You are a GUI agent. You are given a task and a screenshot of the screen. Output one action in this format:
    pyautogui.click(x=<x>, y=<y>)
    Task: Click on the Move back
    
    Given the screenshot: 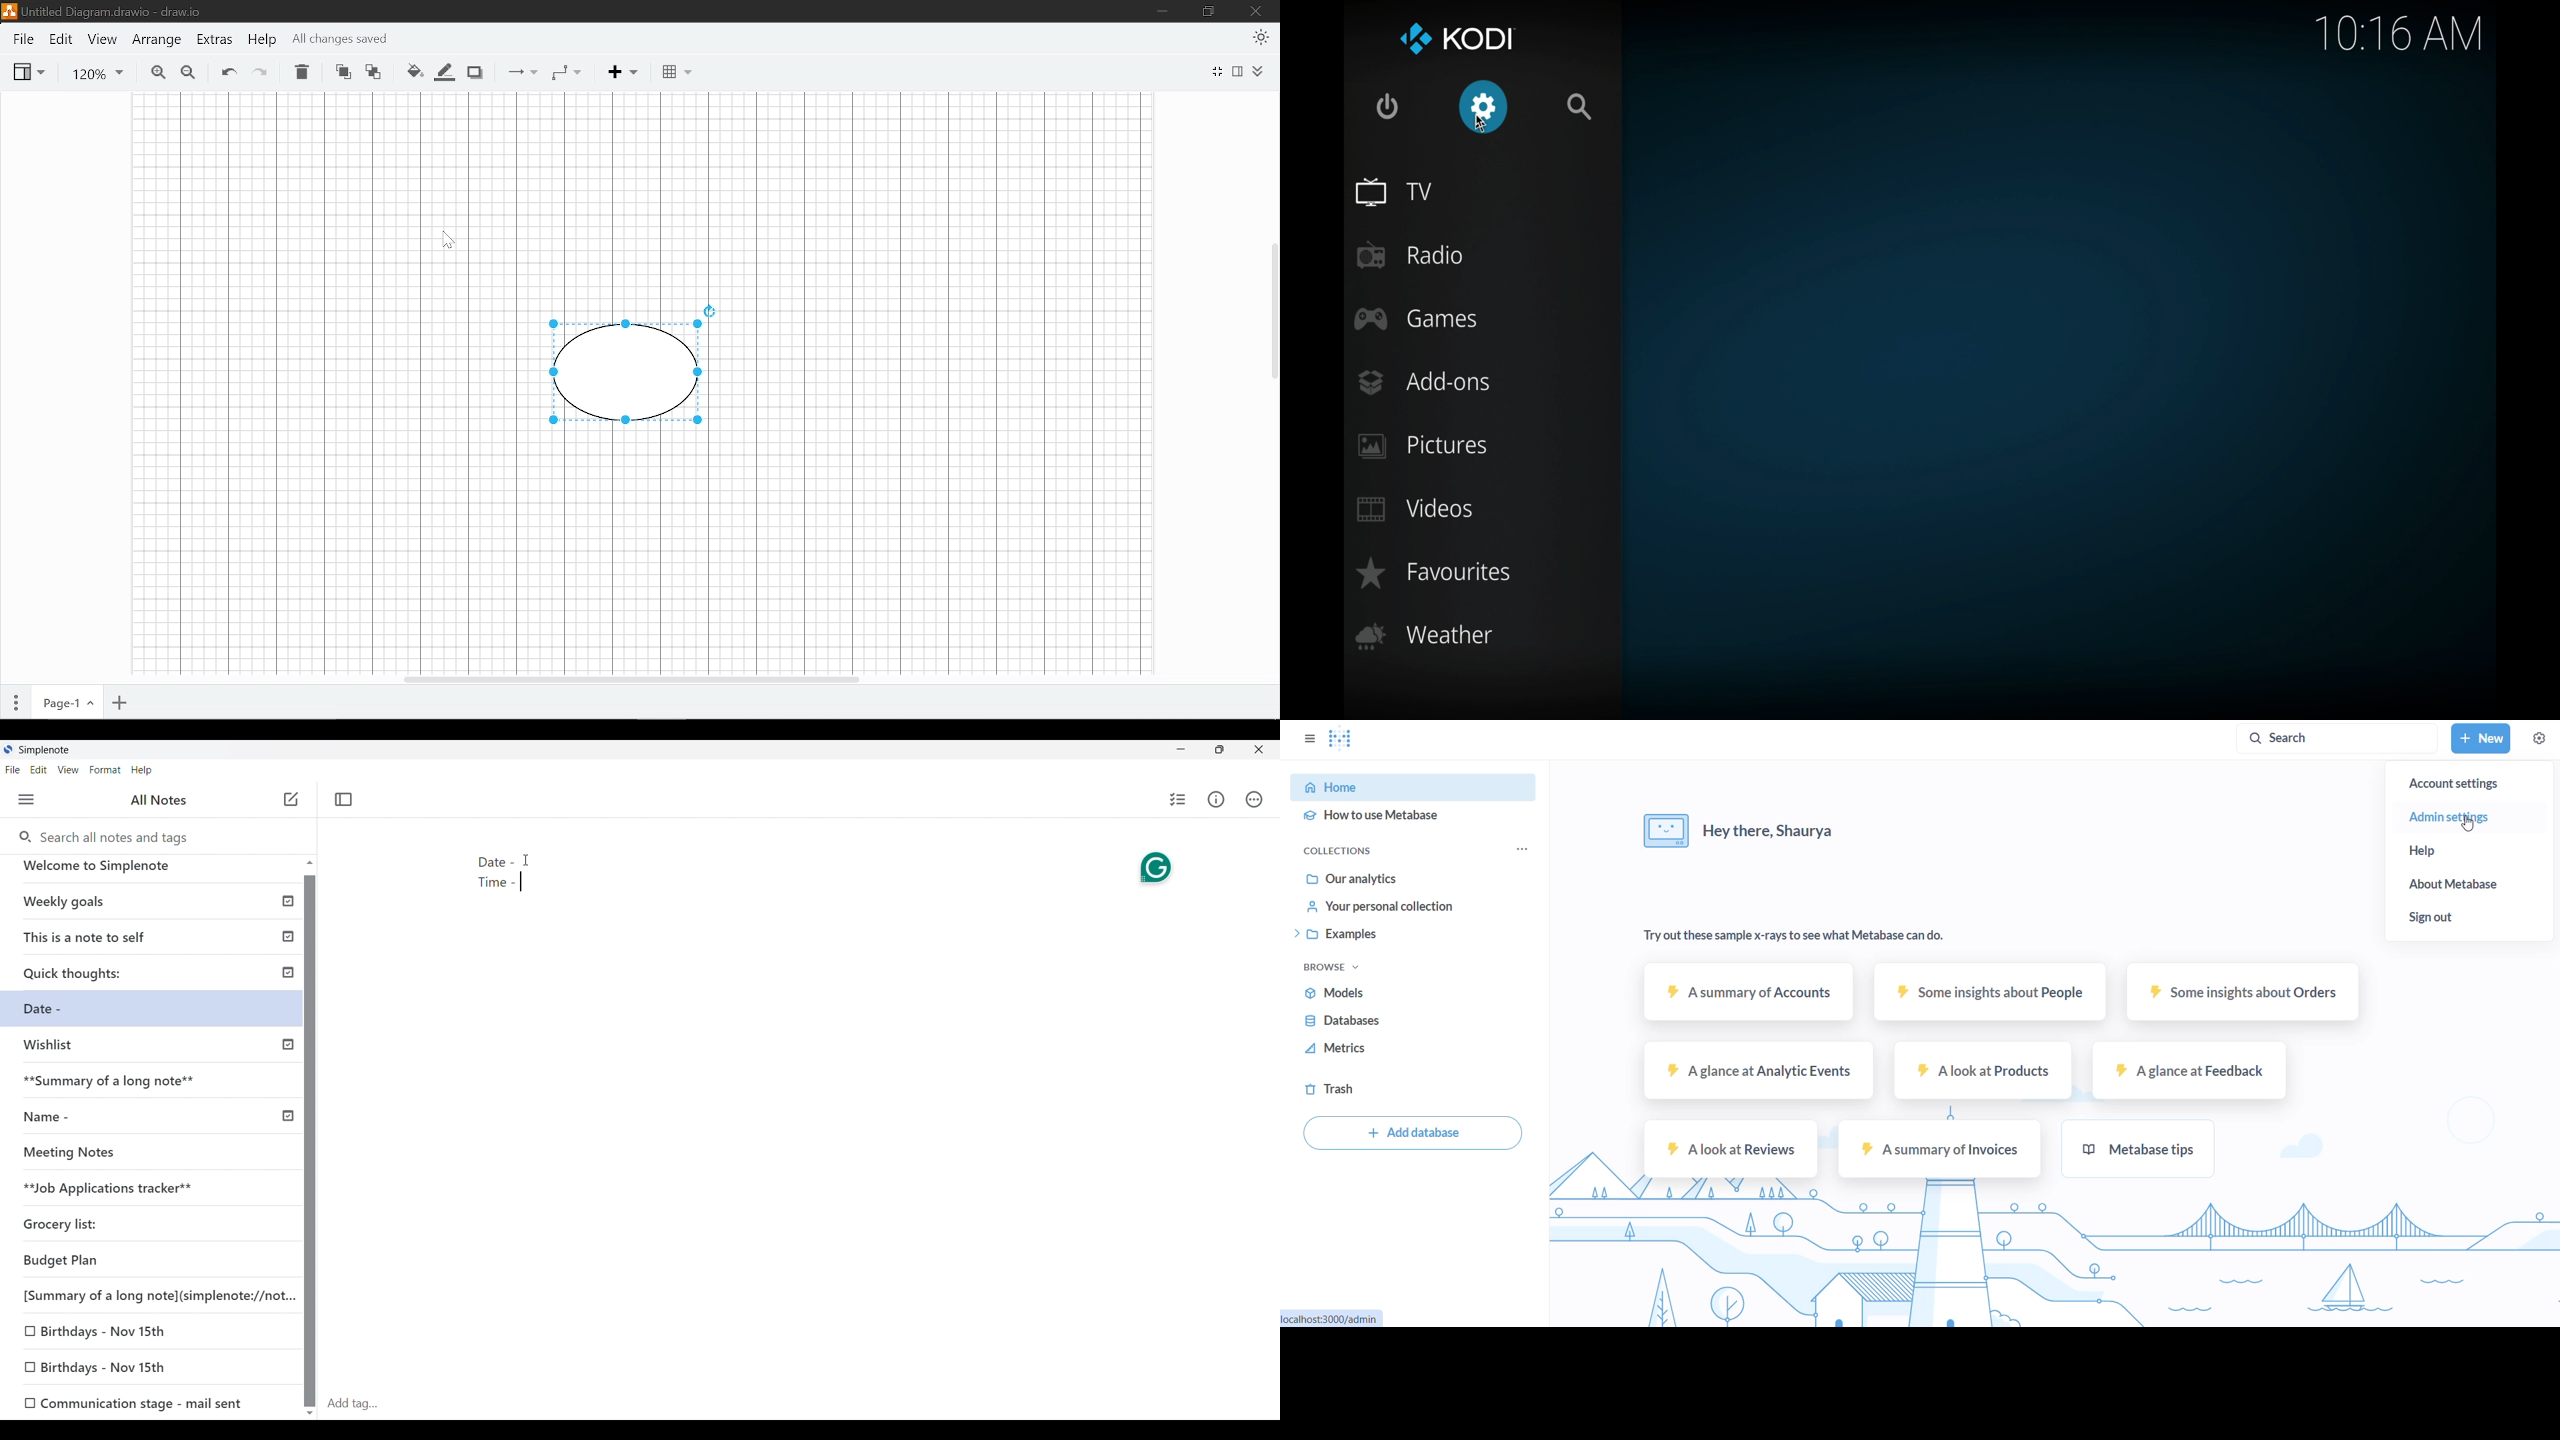 What is the action you would take?
    pyautogui.click(x=372, y=71)
    